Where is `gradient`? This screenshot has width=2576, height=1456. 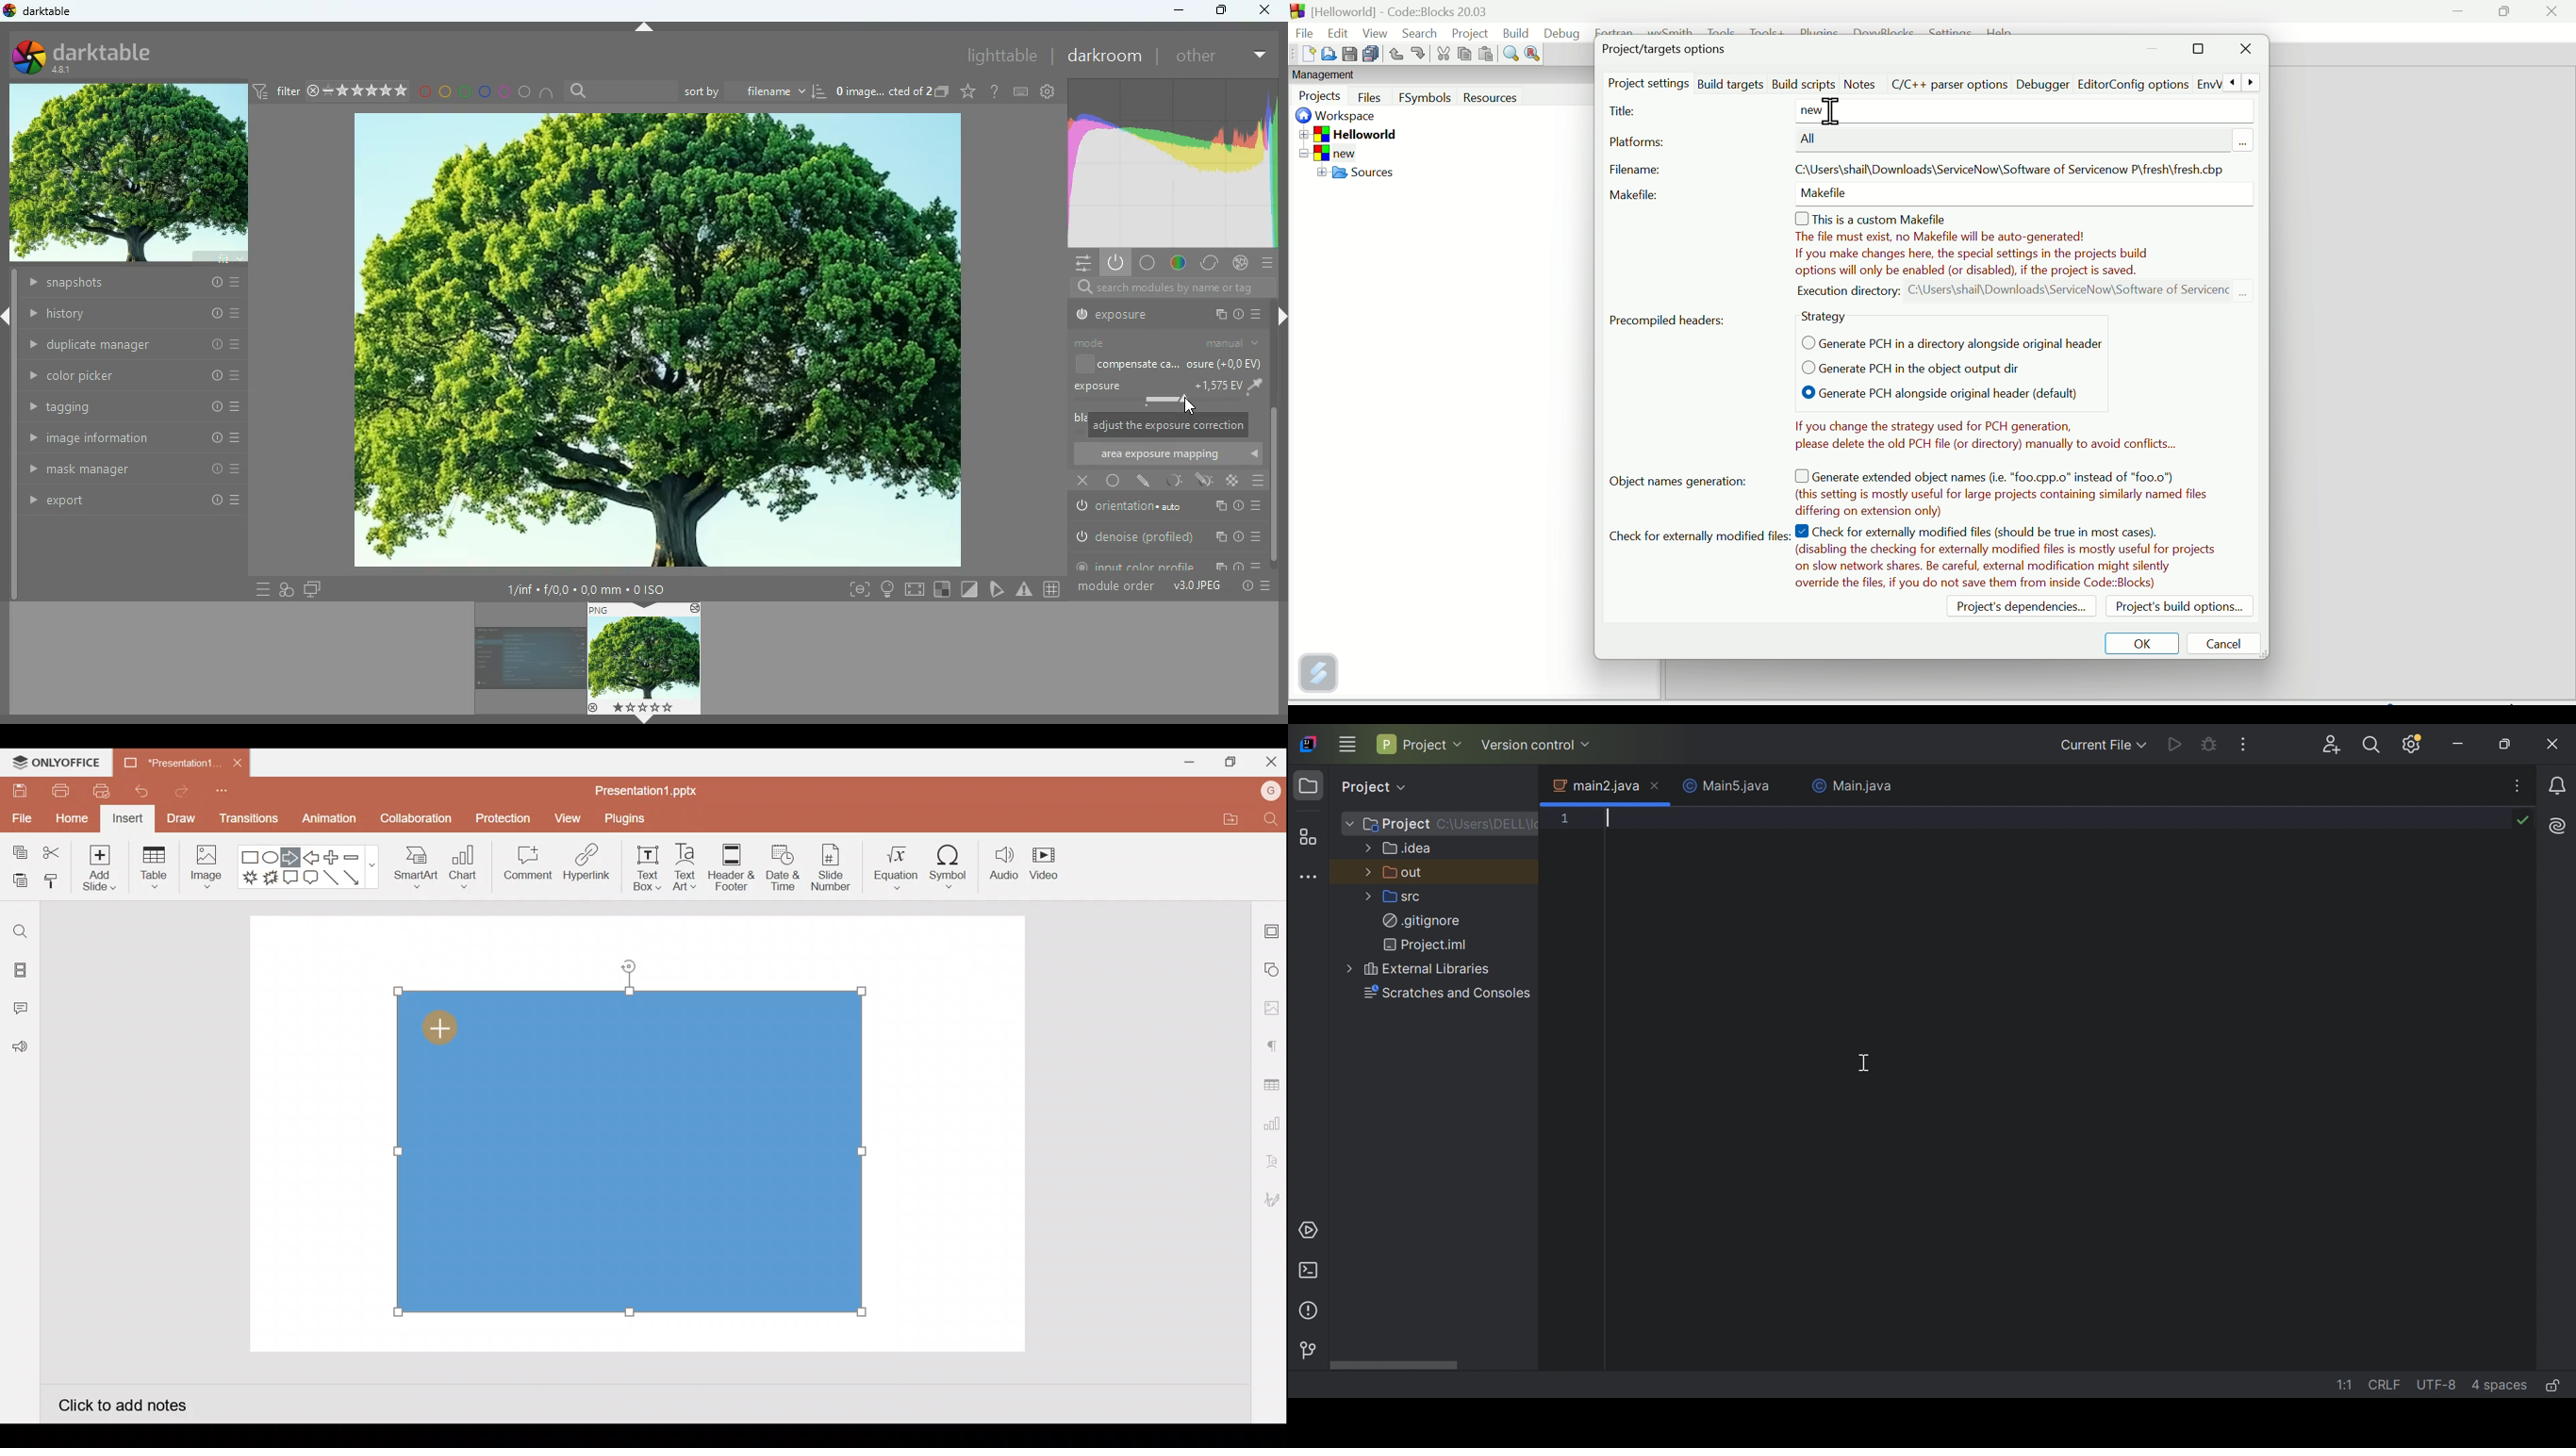 gradient is located at coordinates (1176, 161).